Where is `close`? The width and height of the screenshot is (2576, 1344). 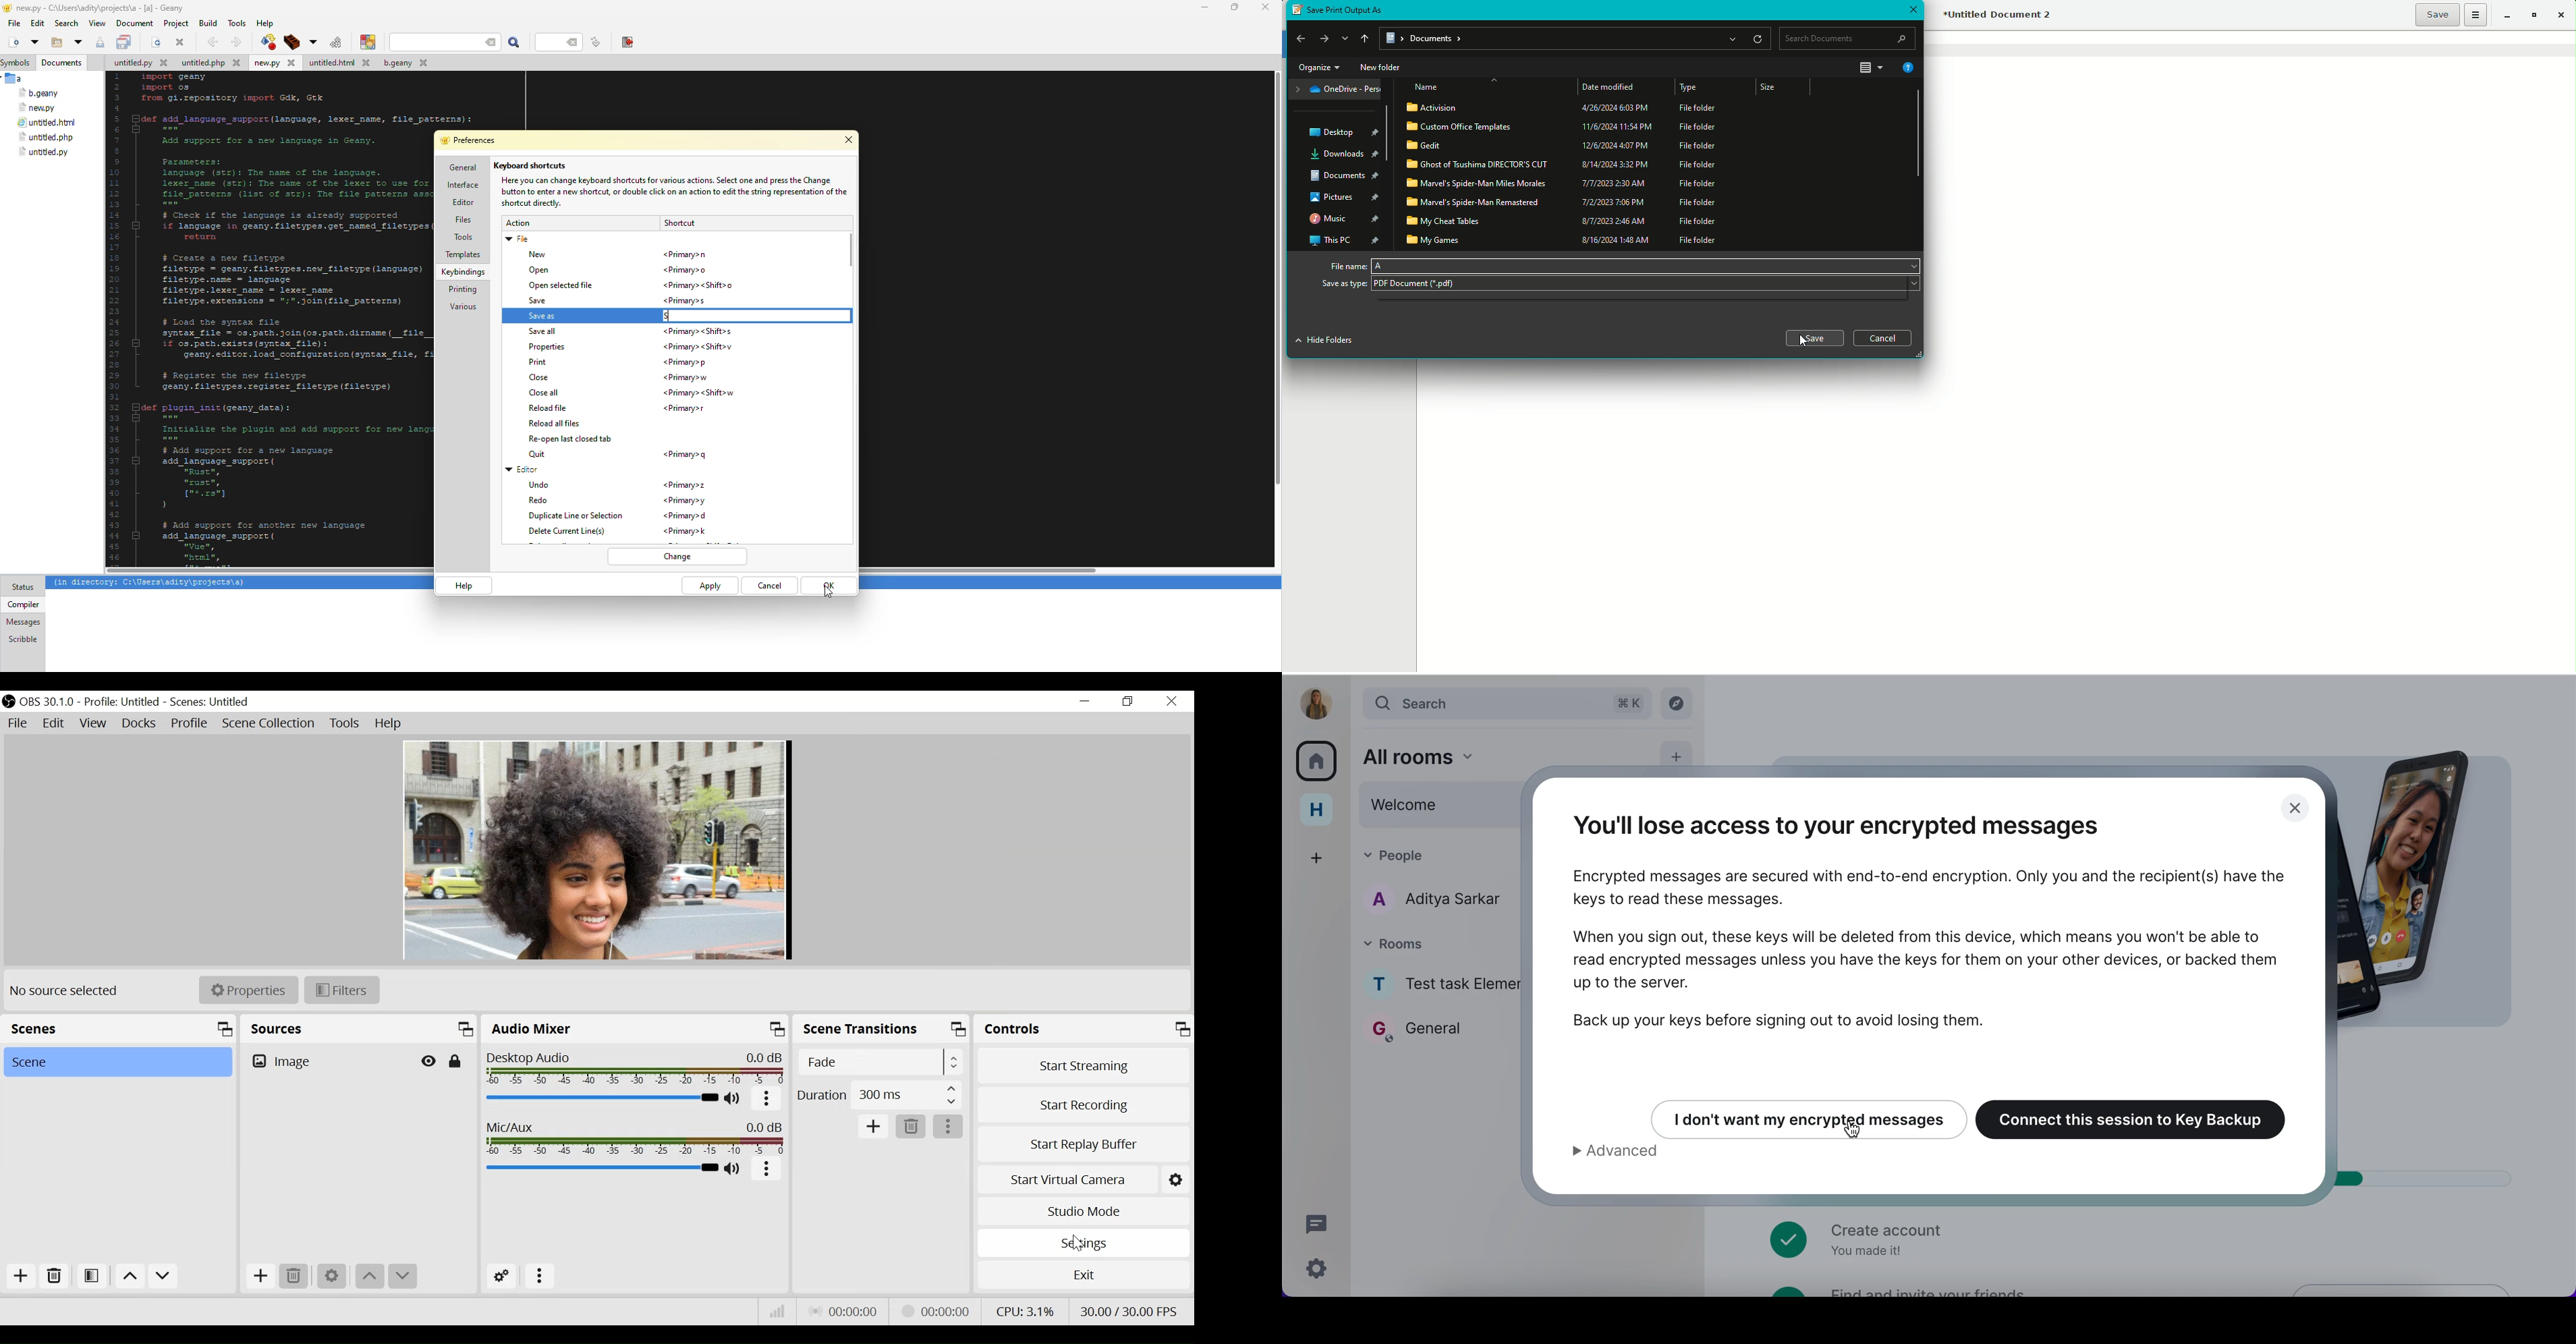 close is located at coordinates (540, 377).